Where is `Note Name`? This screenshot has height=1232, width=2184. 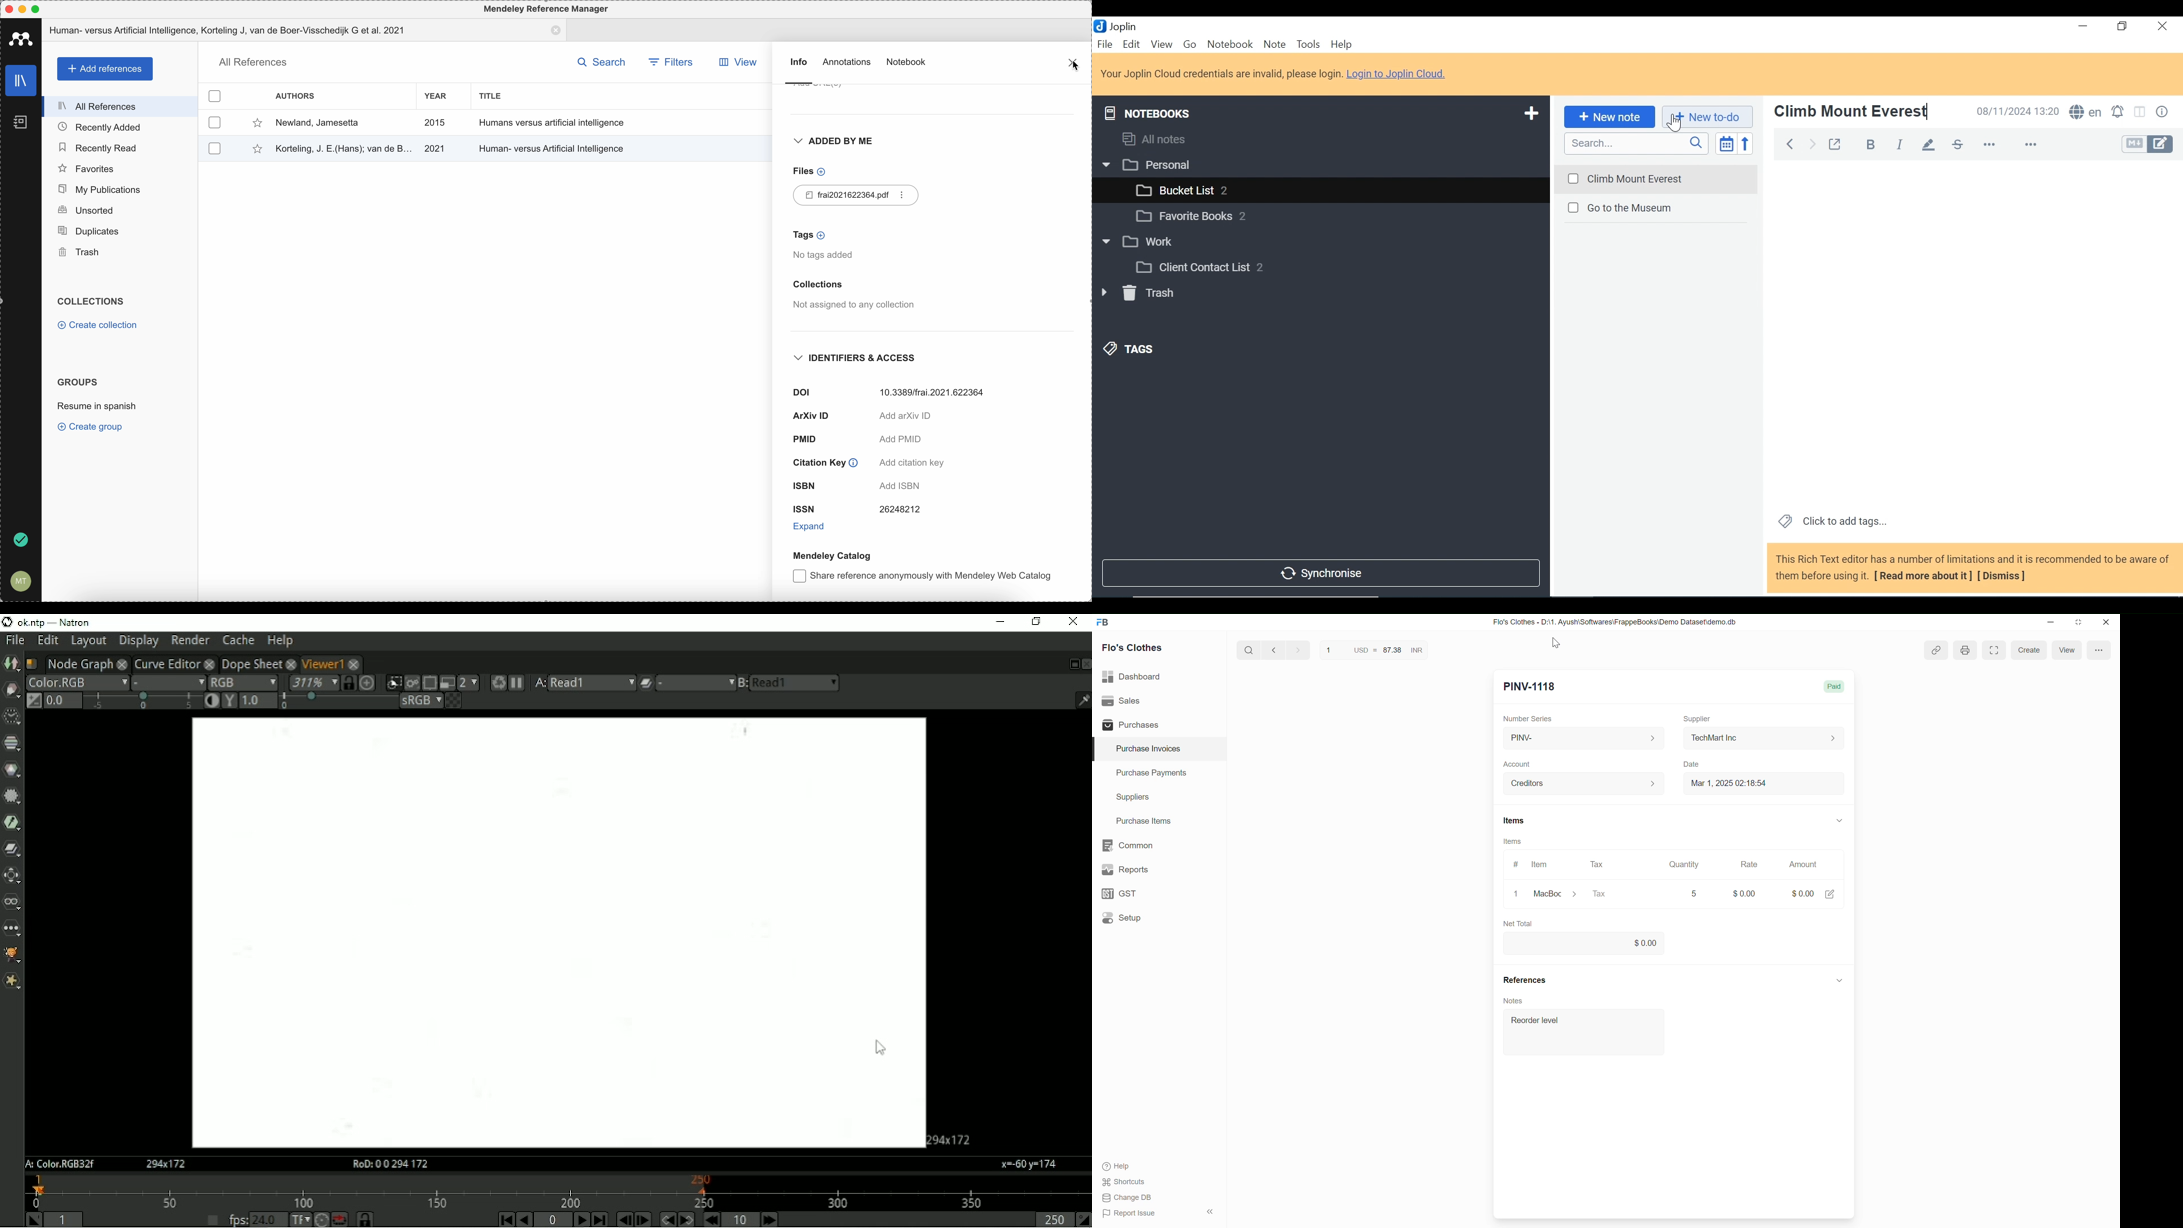
Note Name is located at coordinates (1656, 177).